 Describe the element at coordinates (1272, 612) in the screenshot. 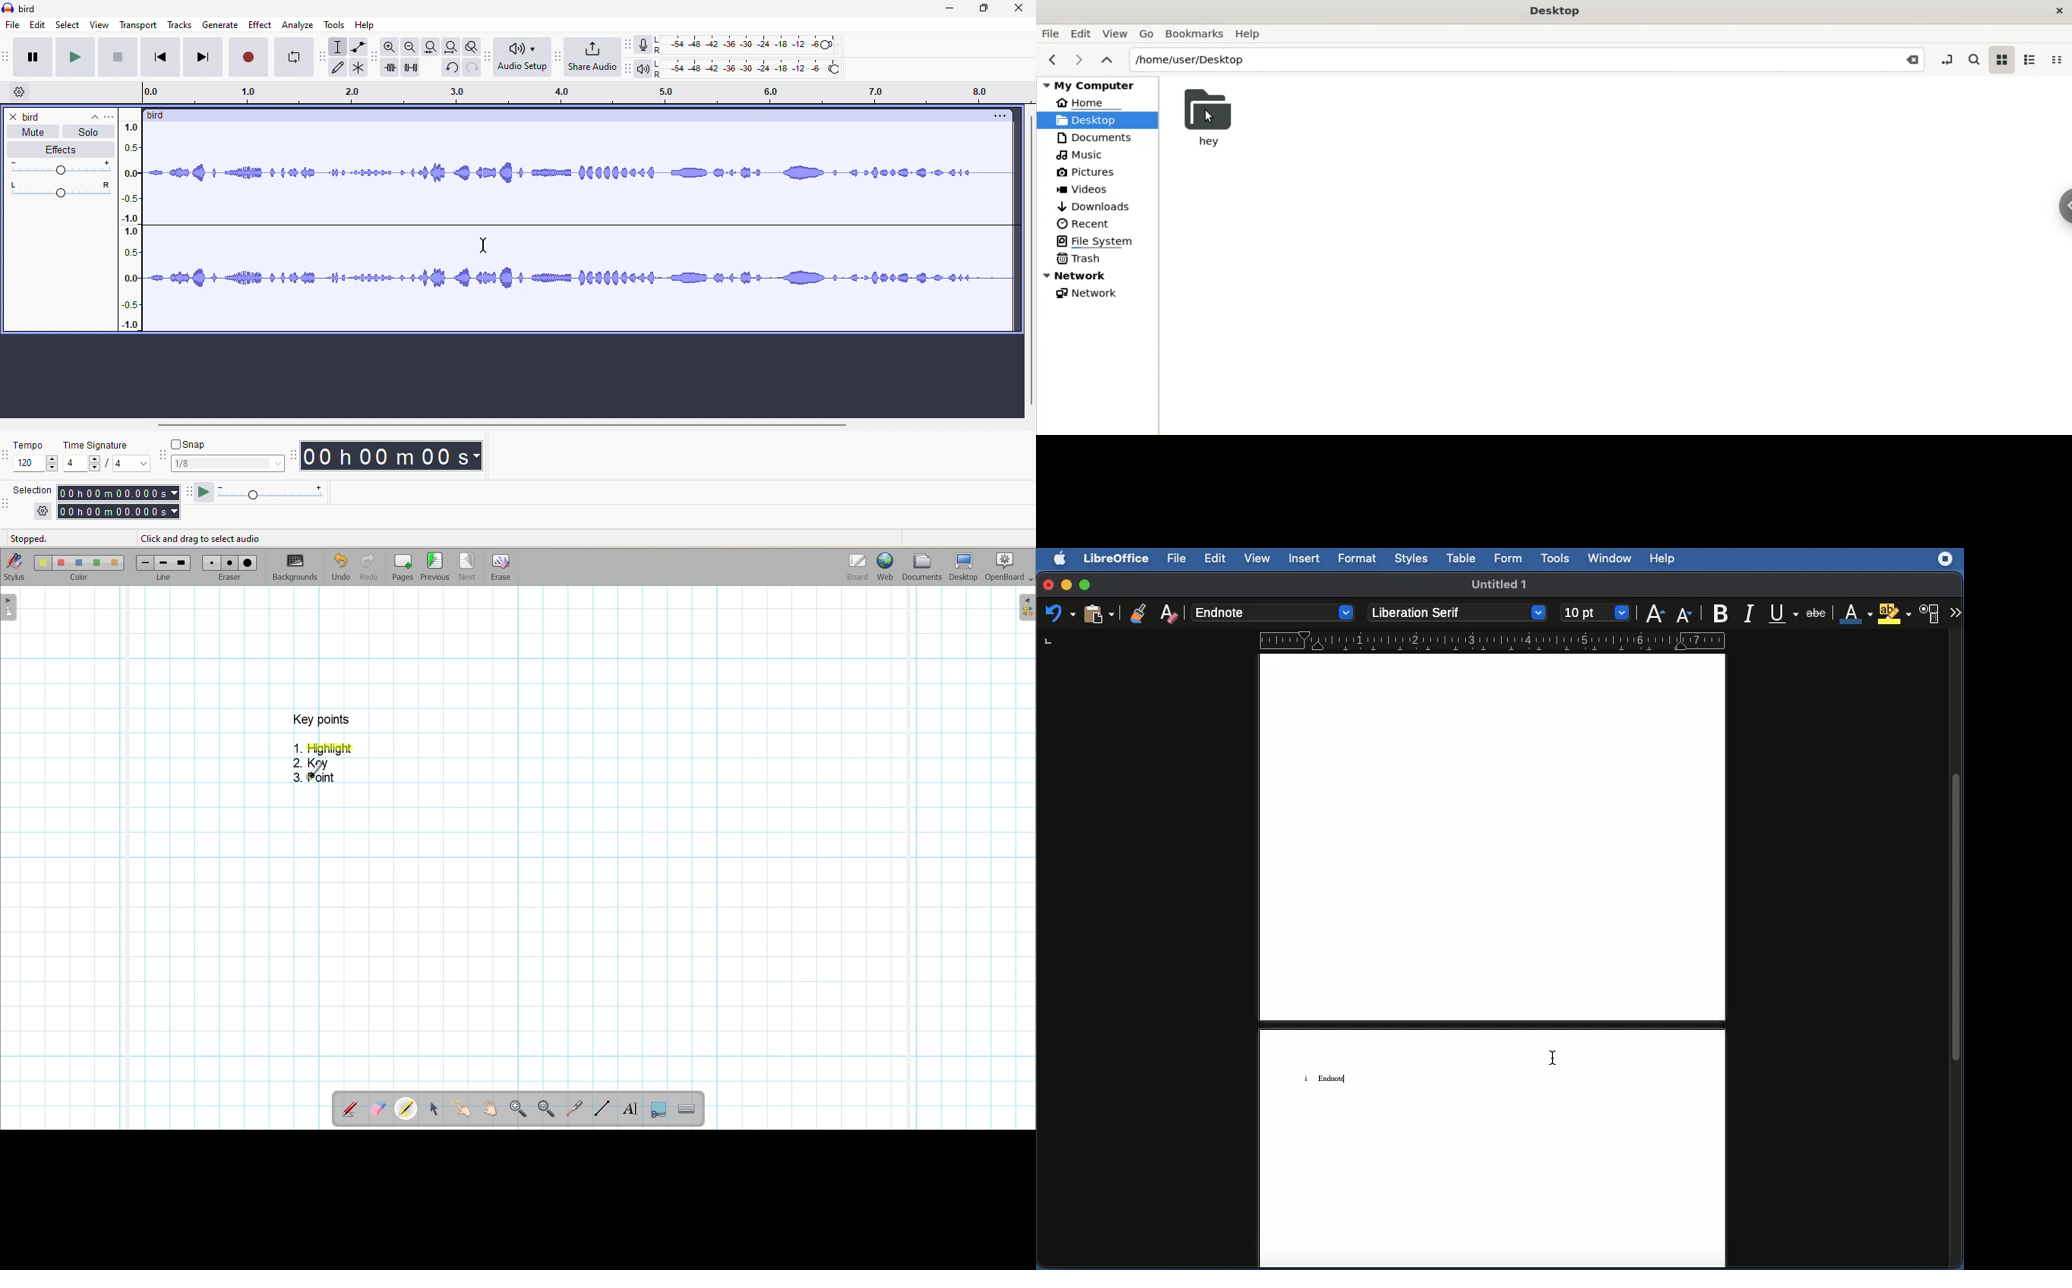

I see `Paragraph style` at that location.